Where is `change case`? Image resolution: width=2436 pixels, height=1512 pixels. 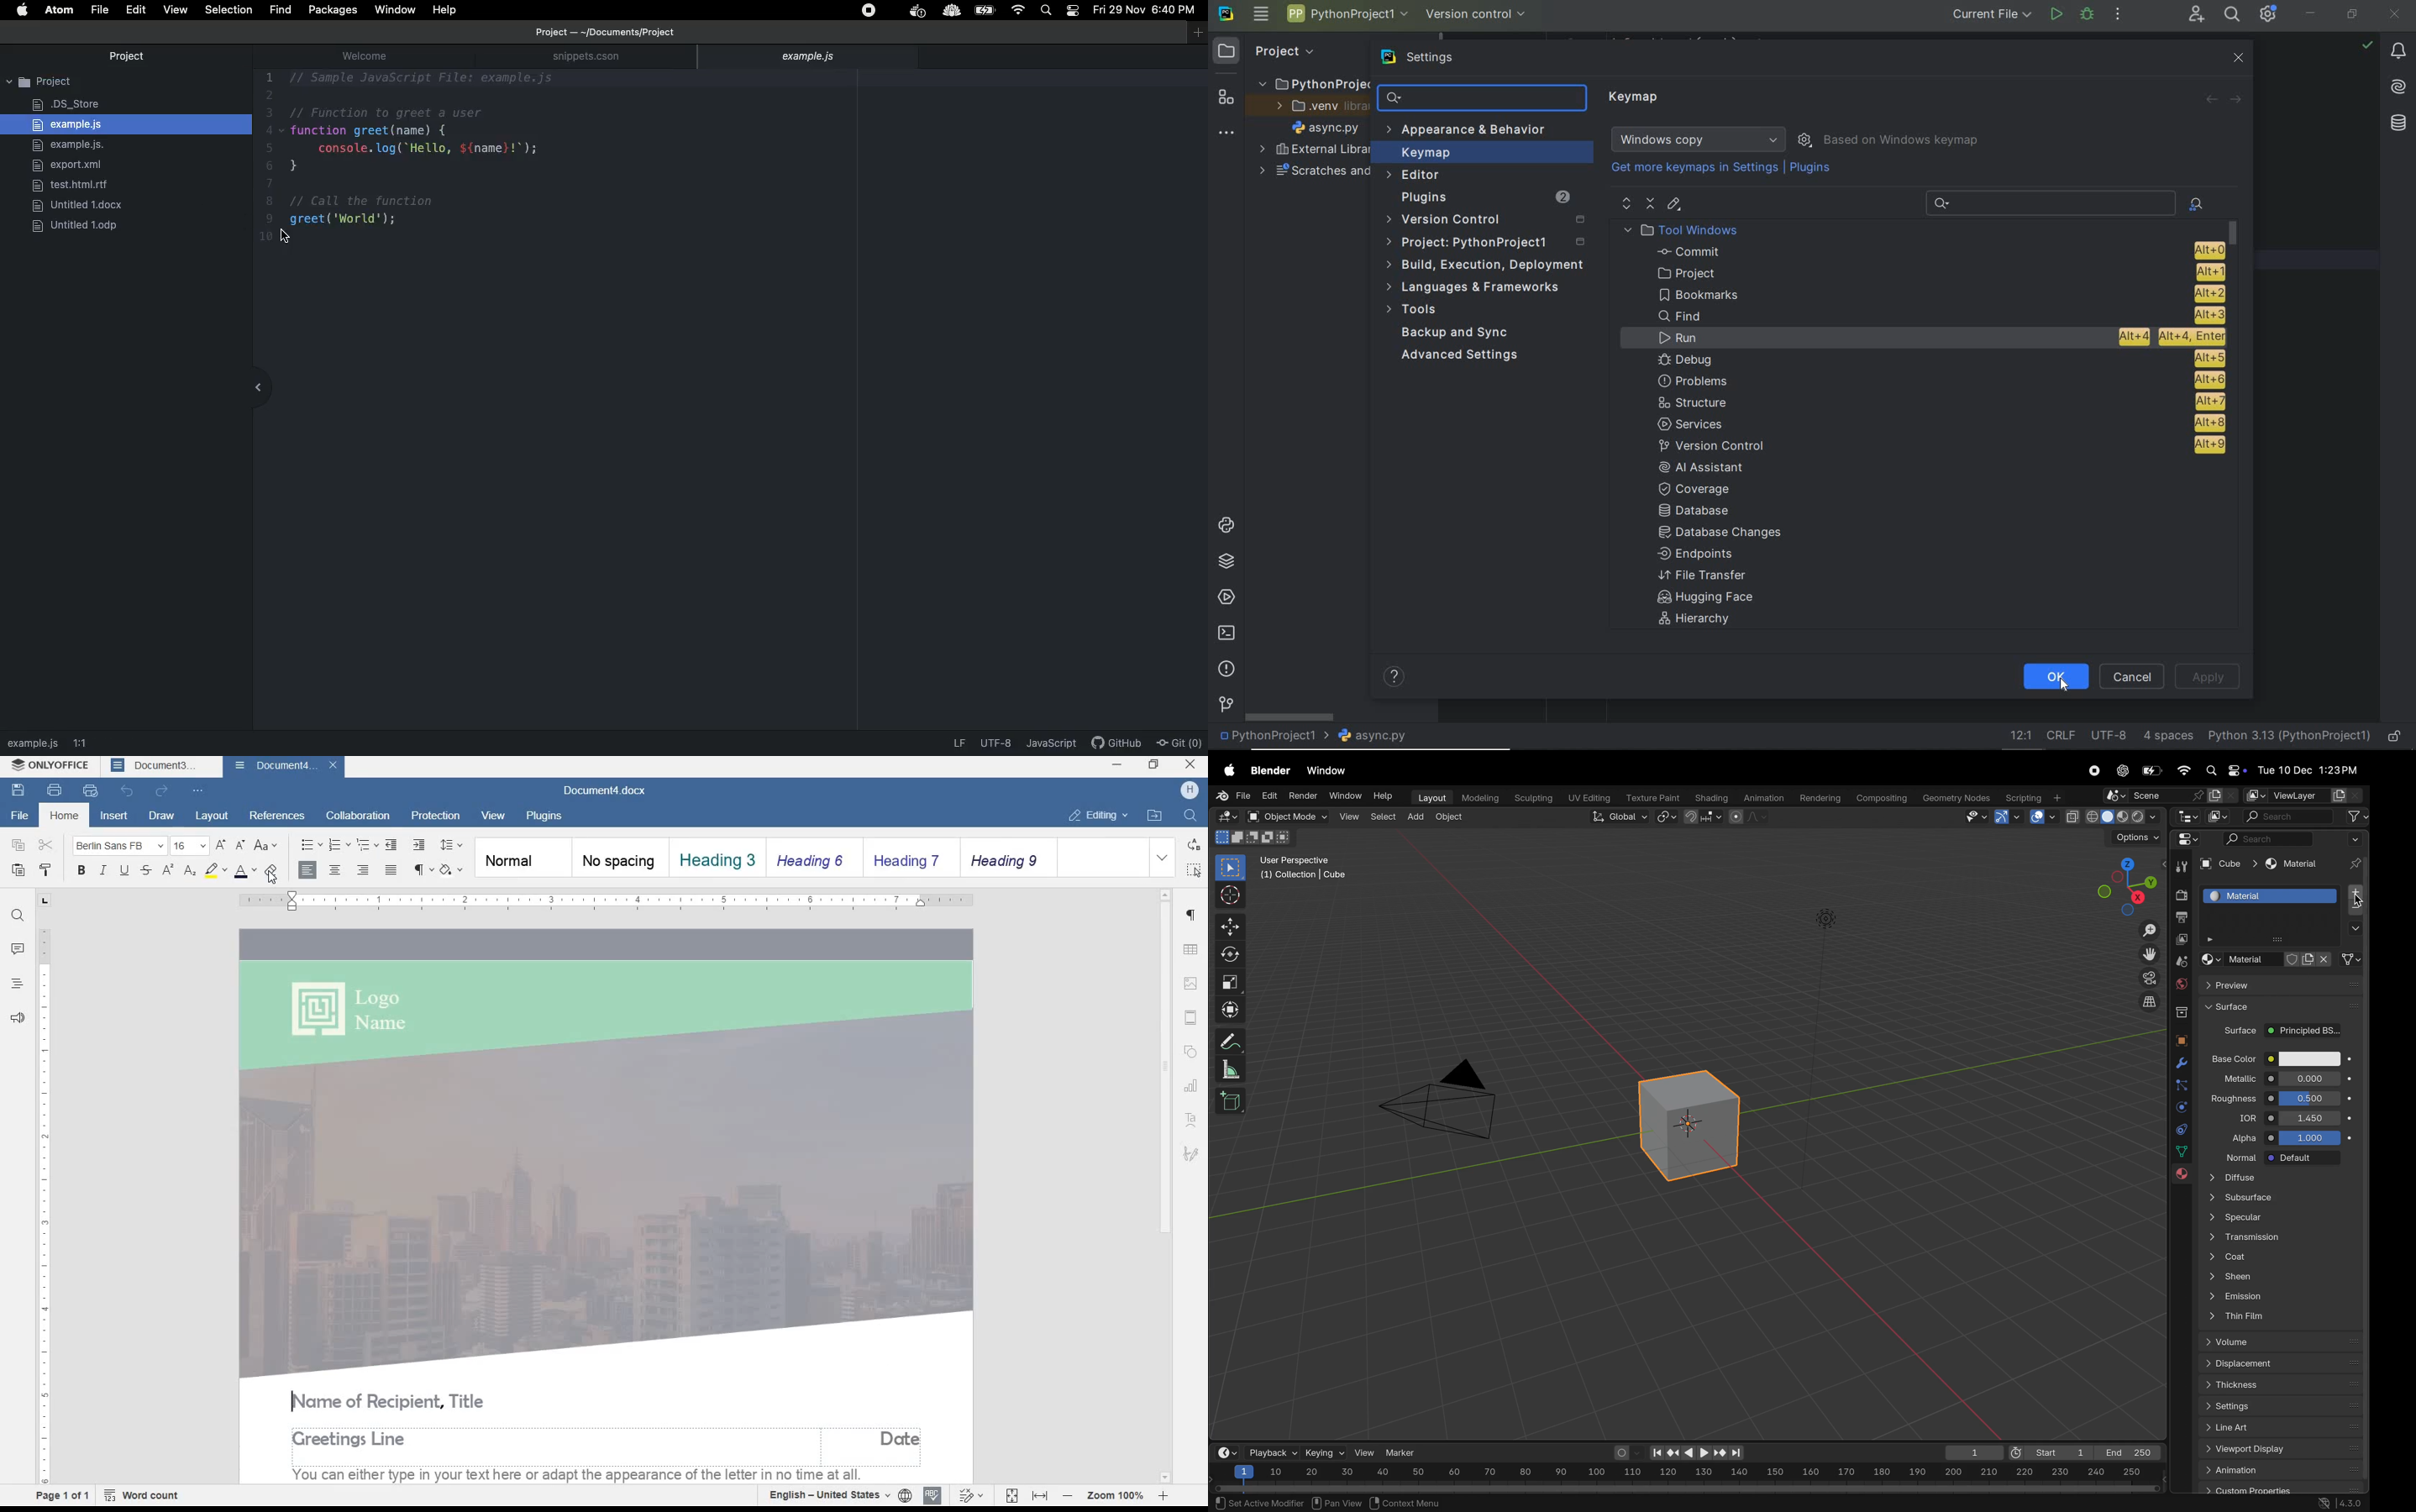
change case is located at coordinates (268, 844).